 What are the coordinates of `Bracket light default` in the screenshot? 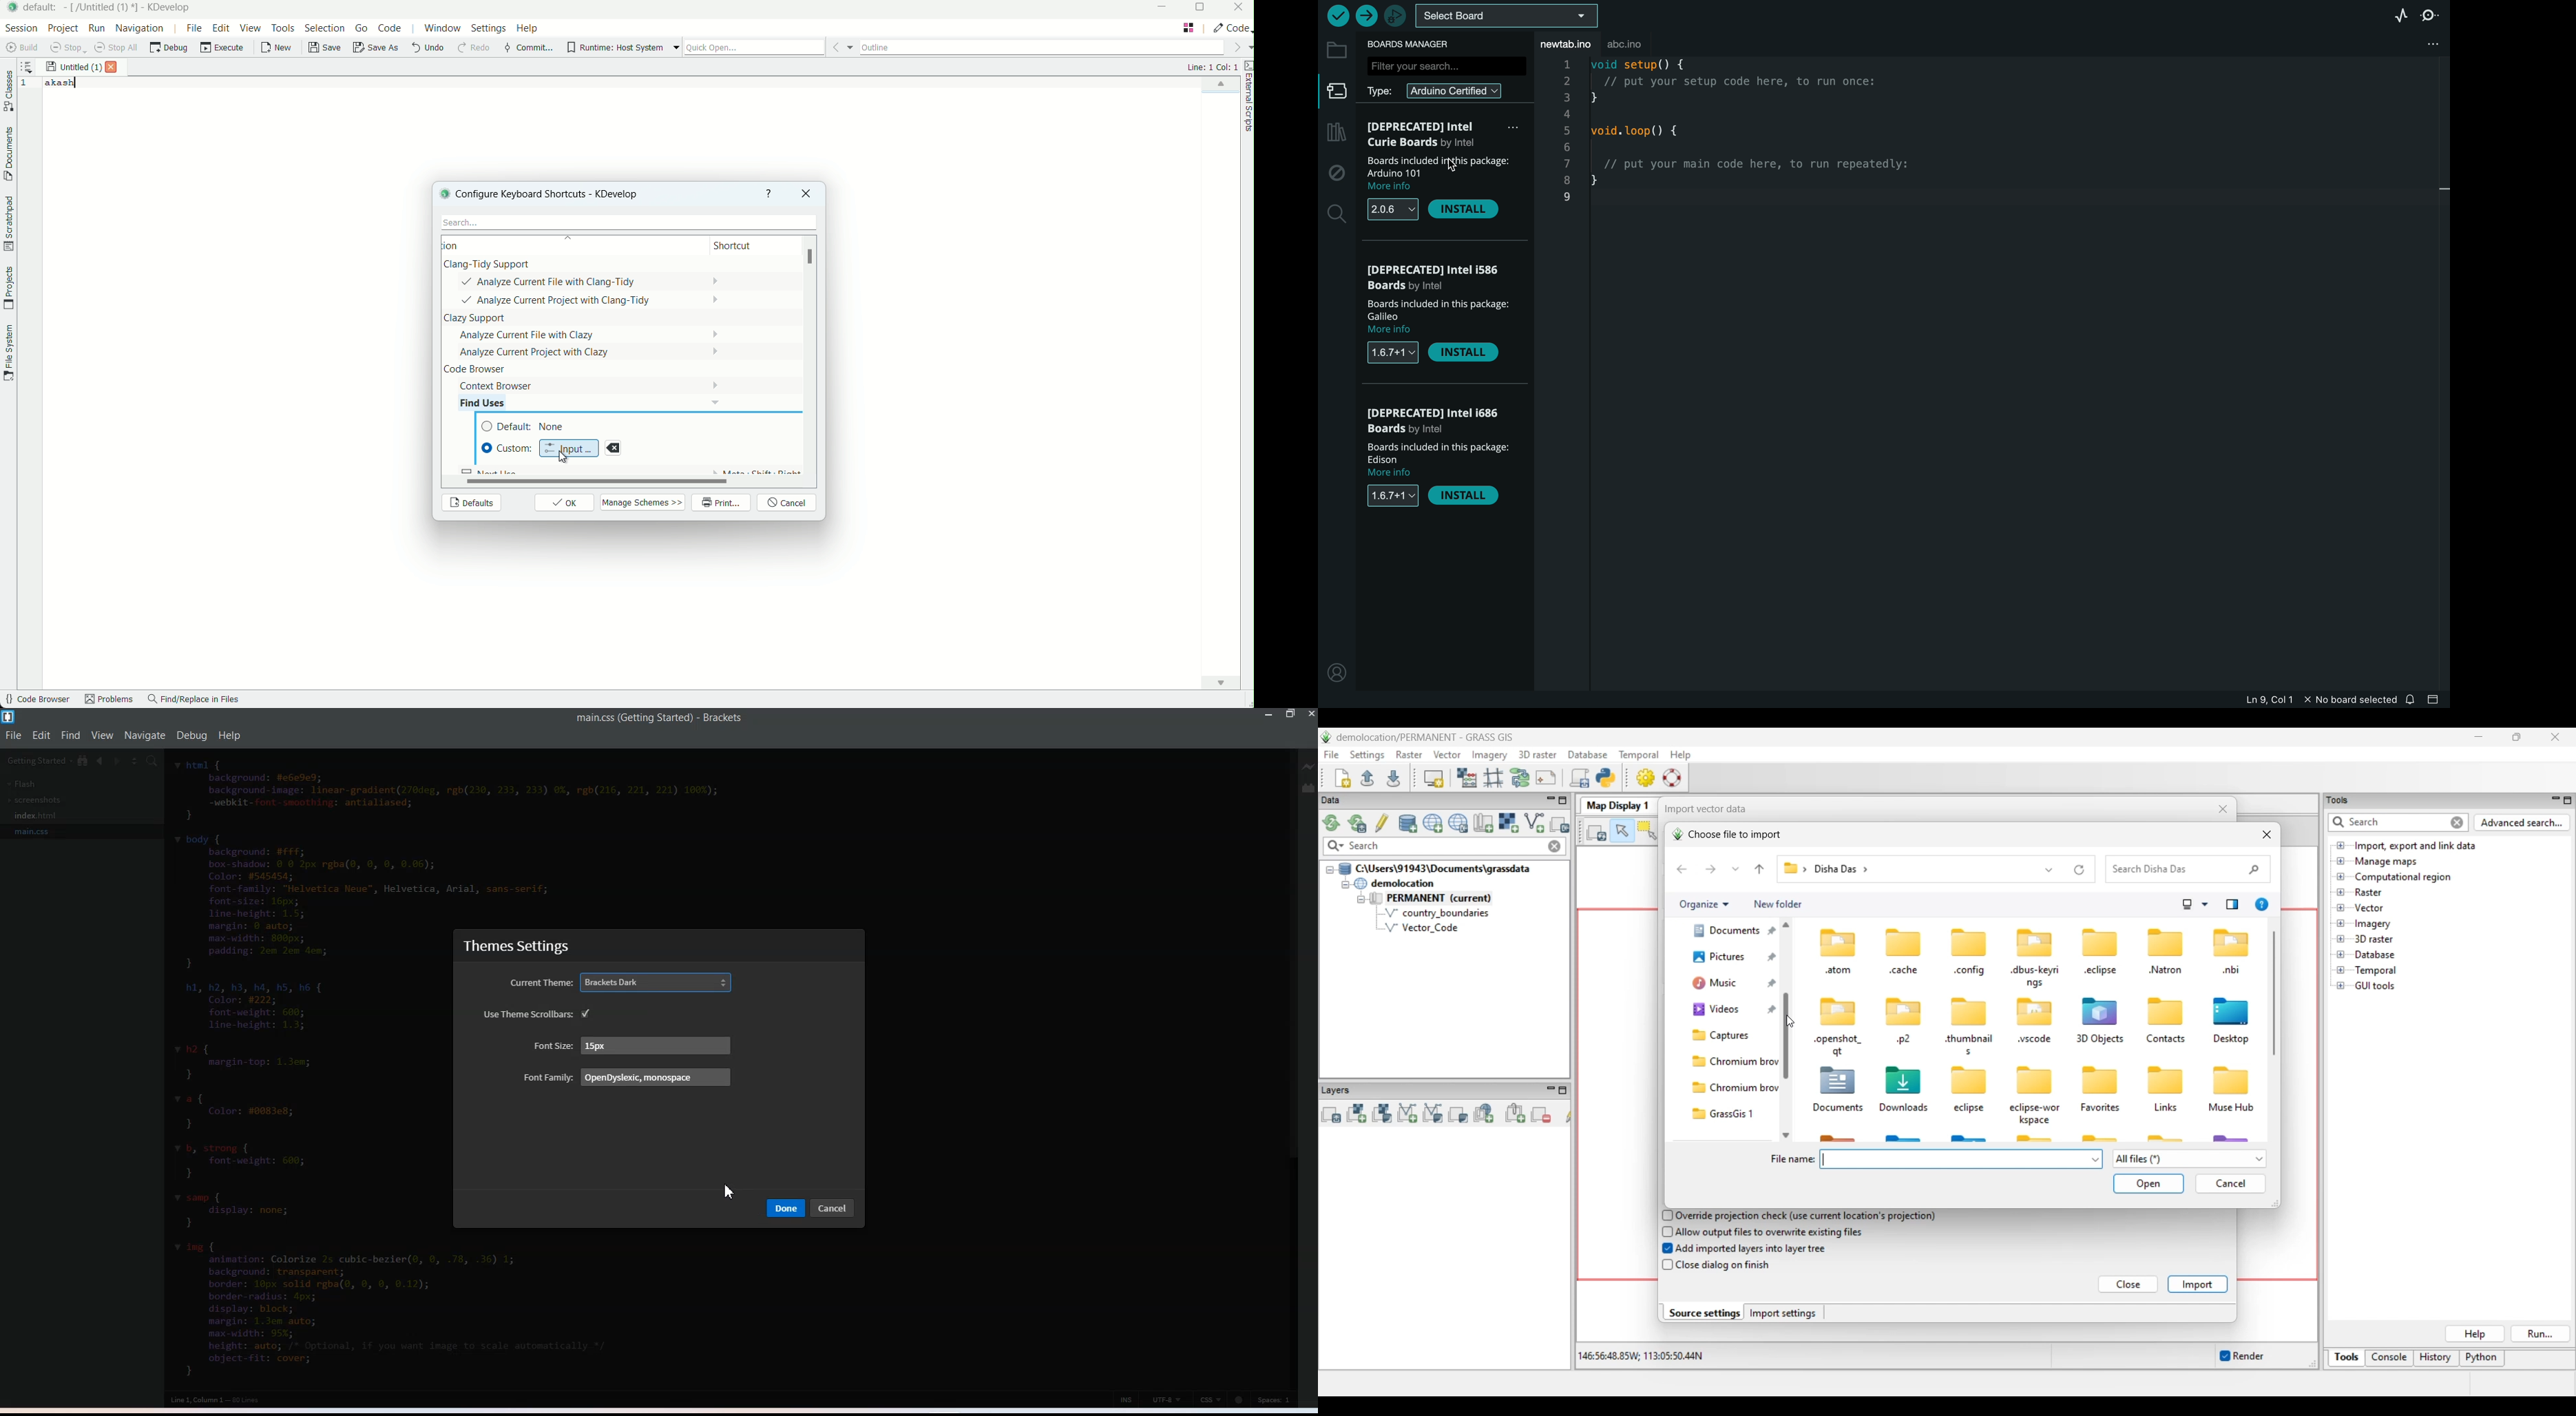 It's located at (590, 1014).